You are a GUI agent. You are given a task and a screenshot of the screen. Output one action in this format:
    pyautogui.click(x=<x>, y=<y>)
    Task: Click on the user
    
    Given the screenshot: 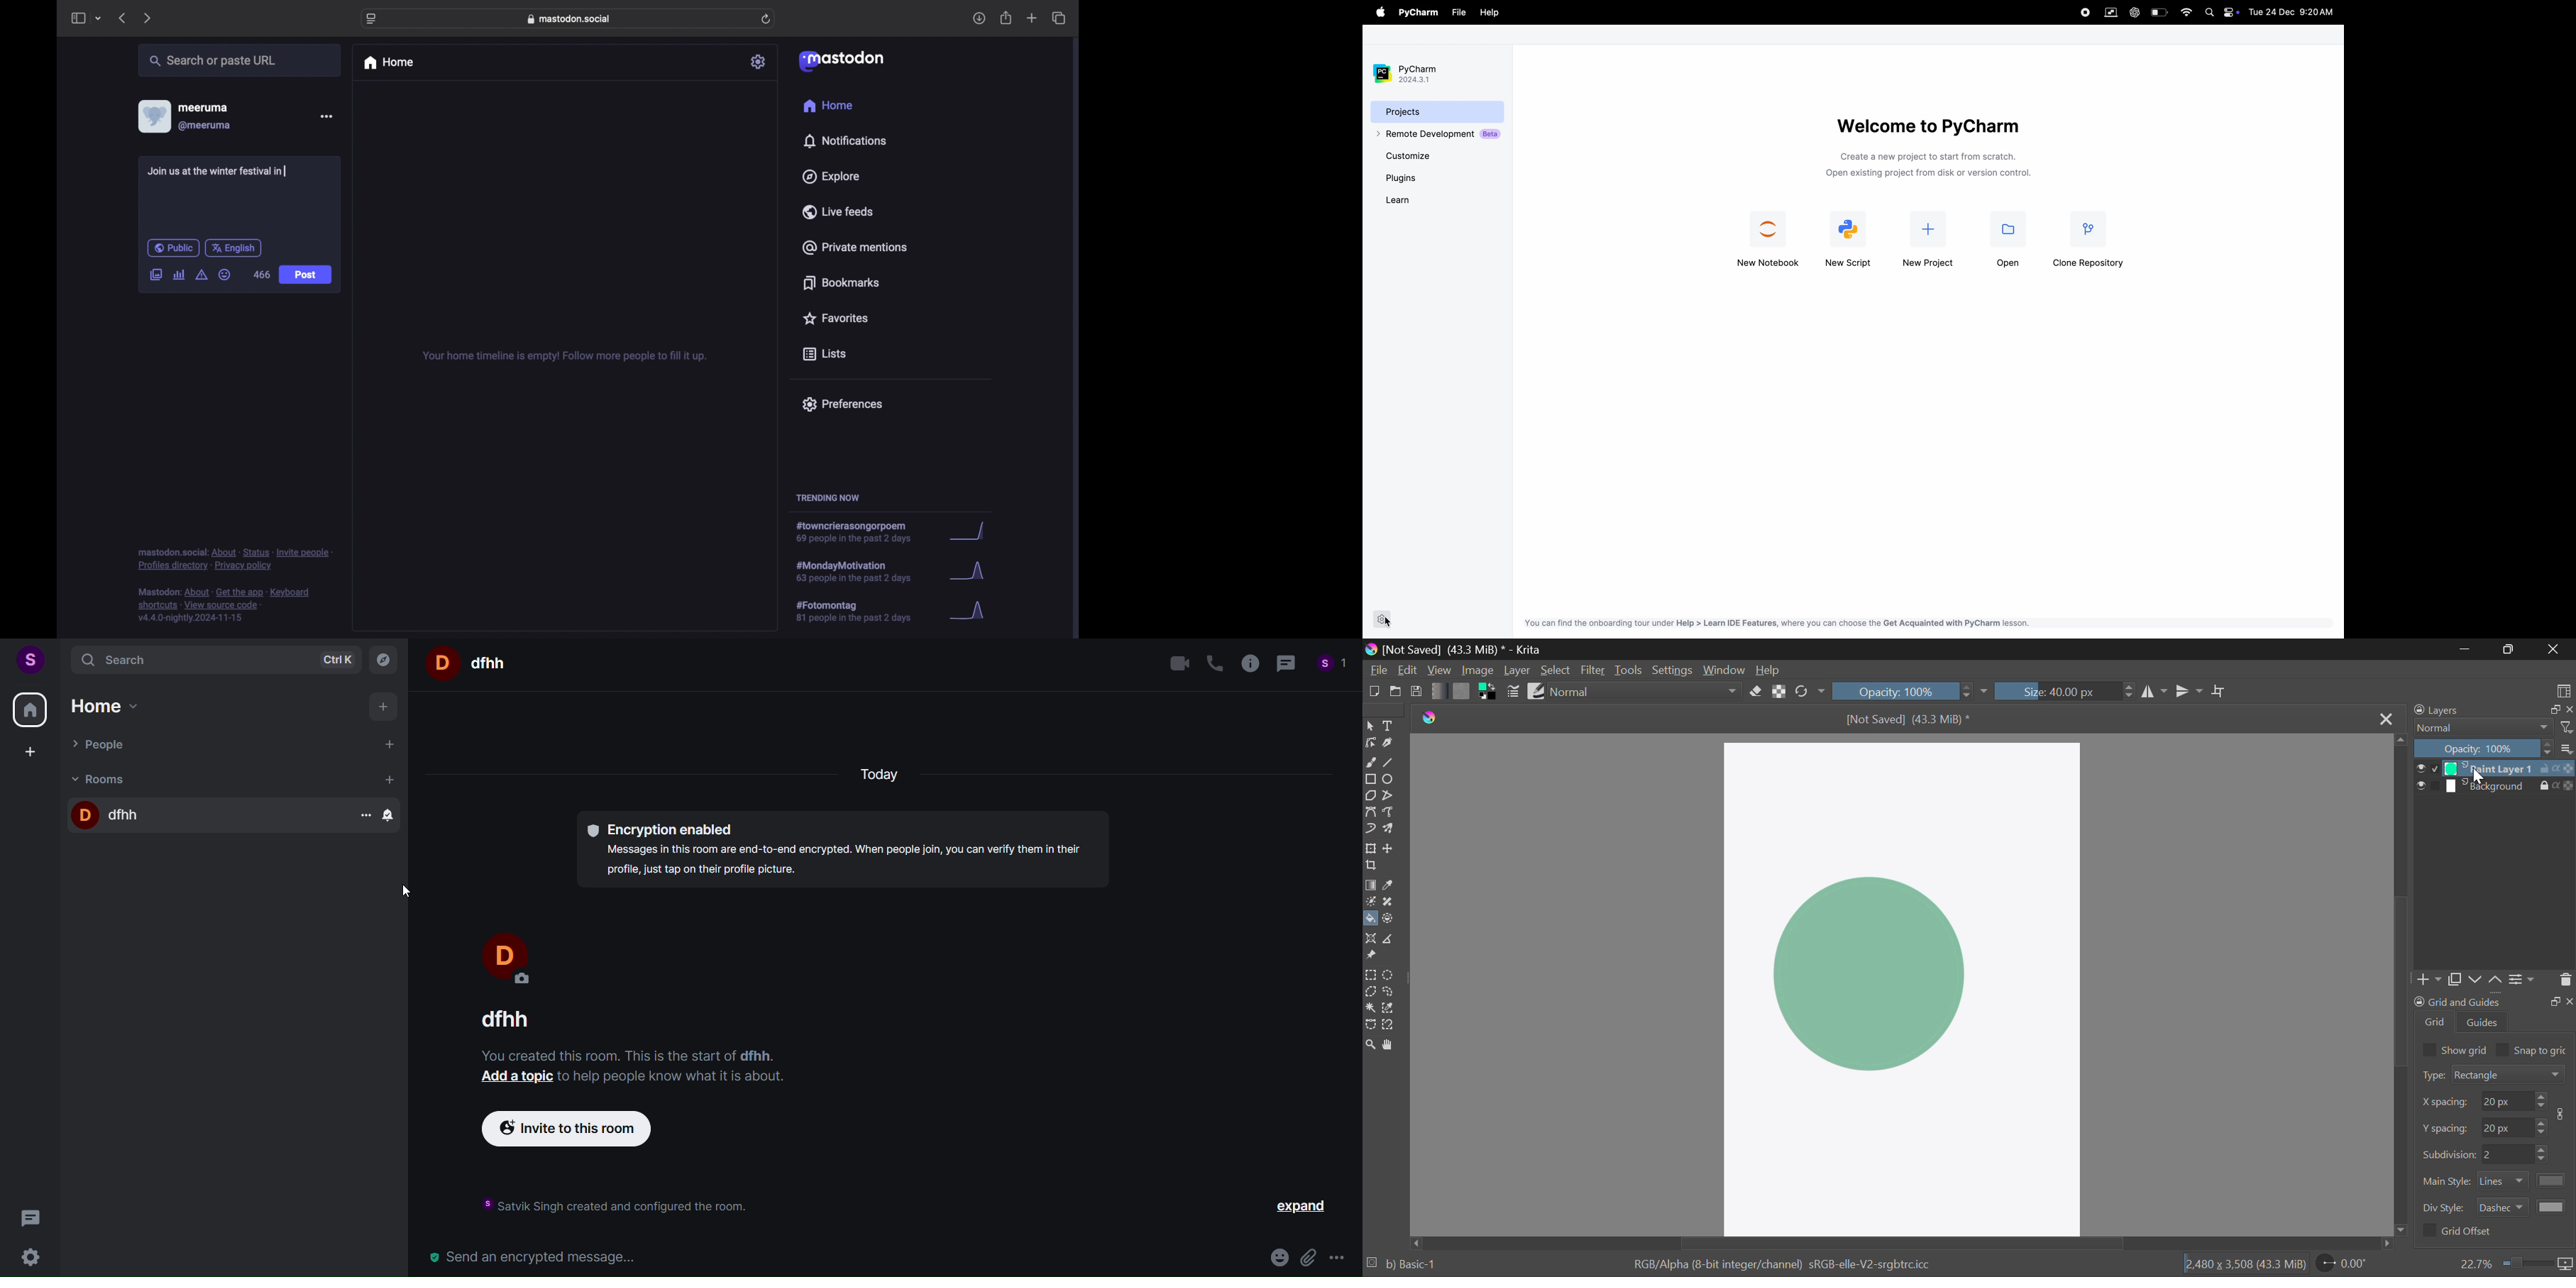 What is the action you would take?
    pyautogui.click(x=31, y=660)
    